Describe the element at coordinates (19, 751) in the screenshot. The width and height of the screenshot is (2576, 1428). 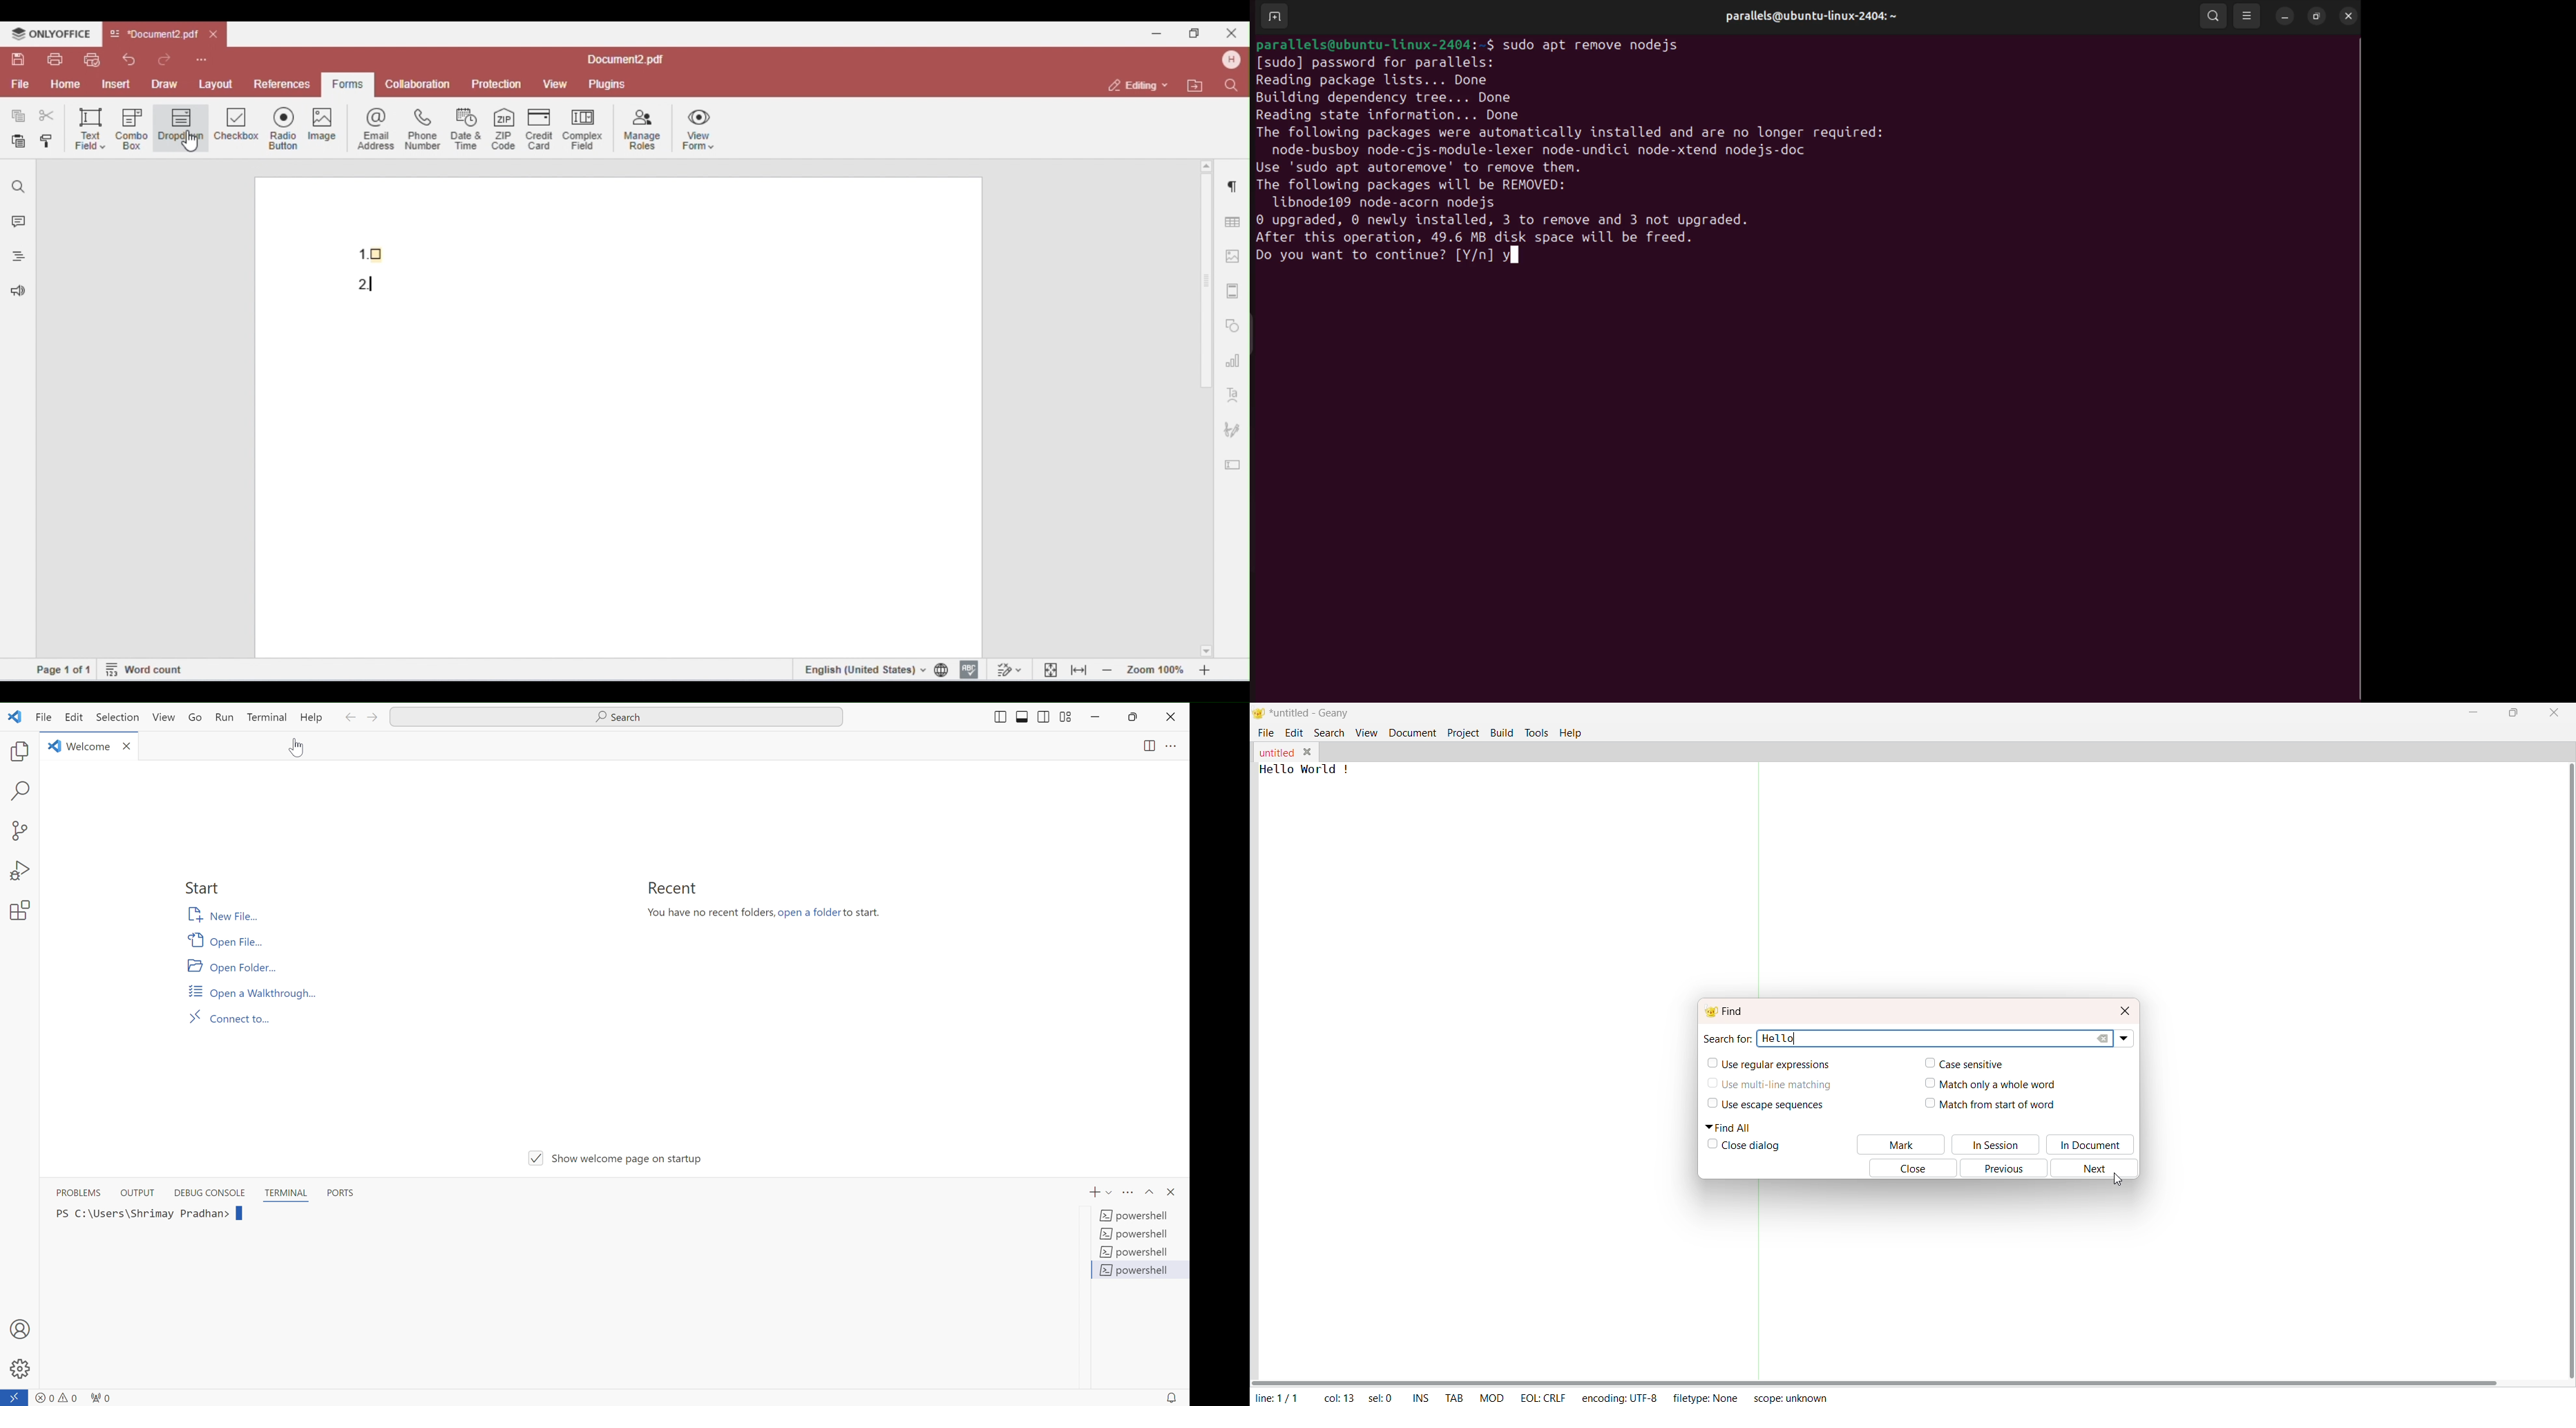
I see `explorer` at that location.